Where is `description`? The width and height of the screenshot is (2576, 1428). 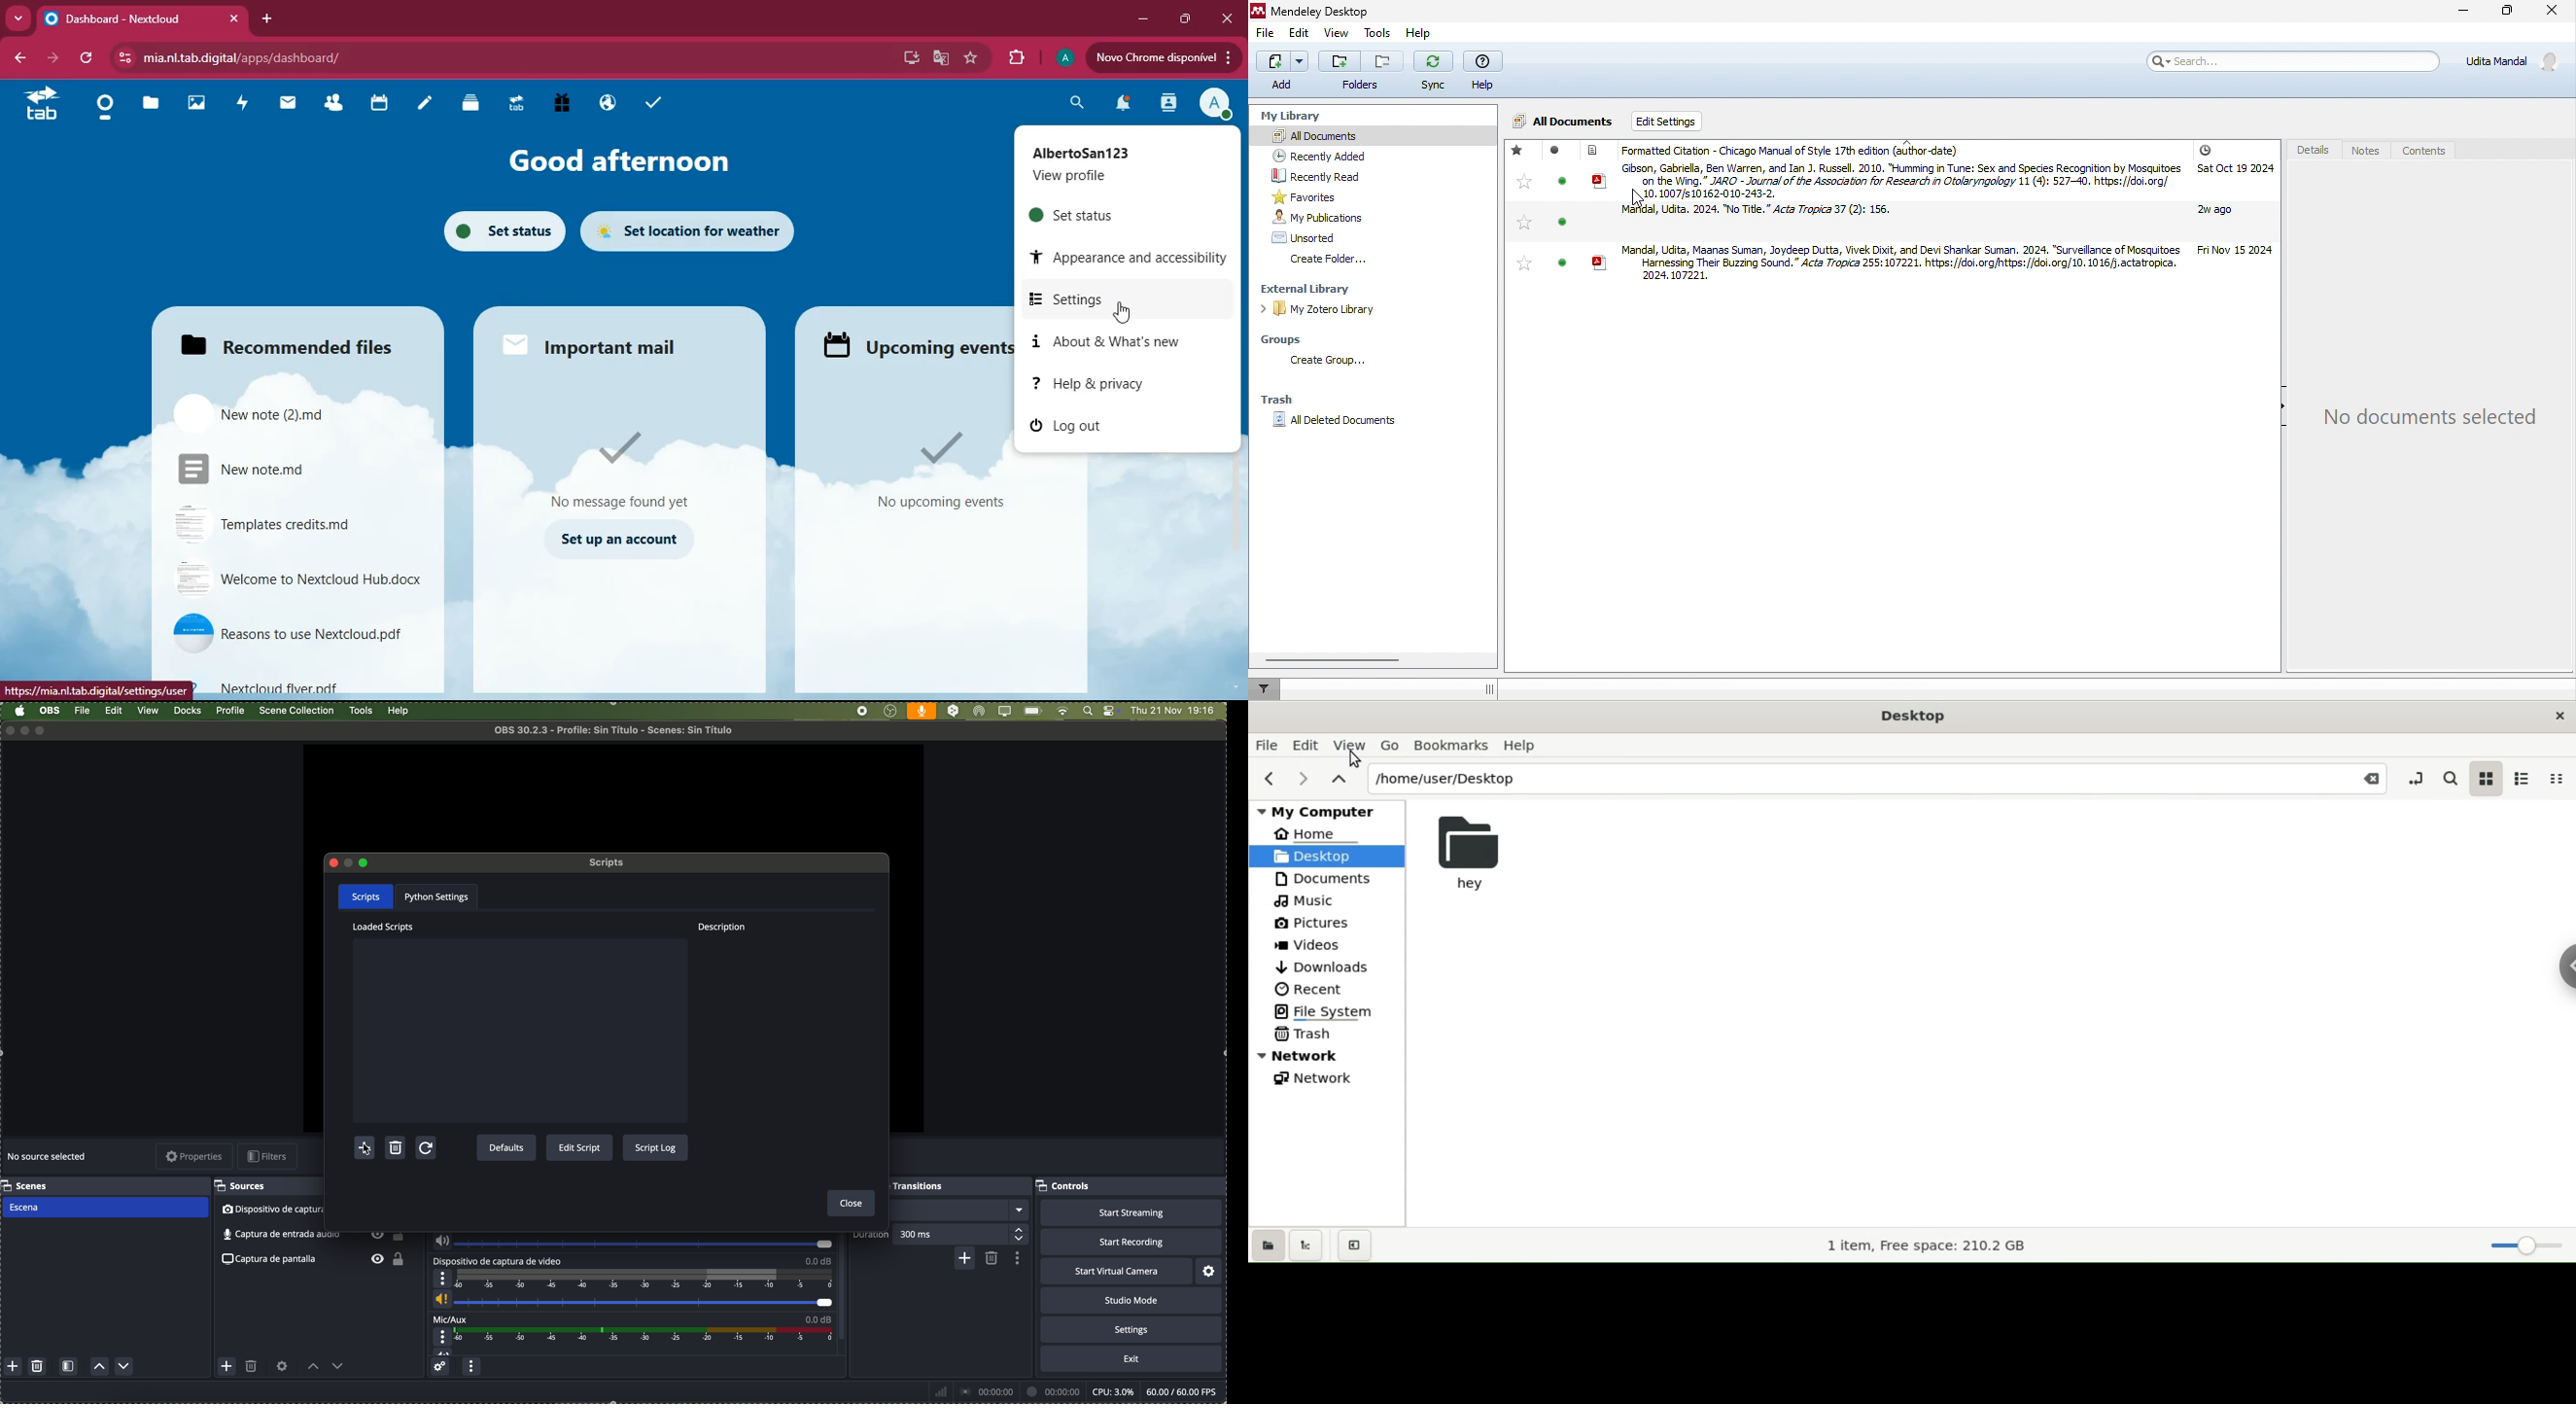 description is located at coordinates (720, 928).